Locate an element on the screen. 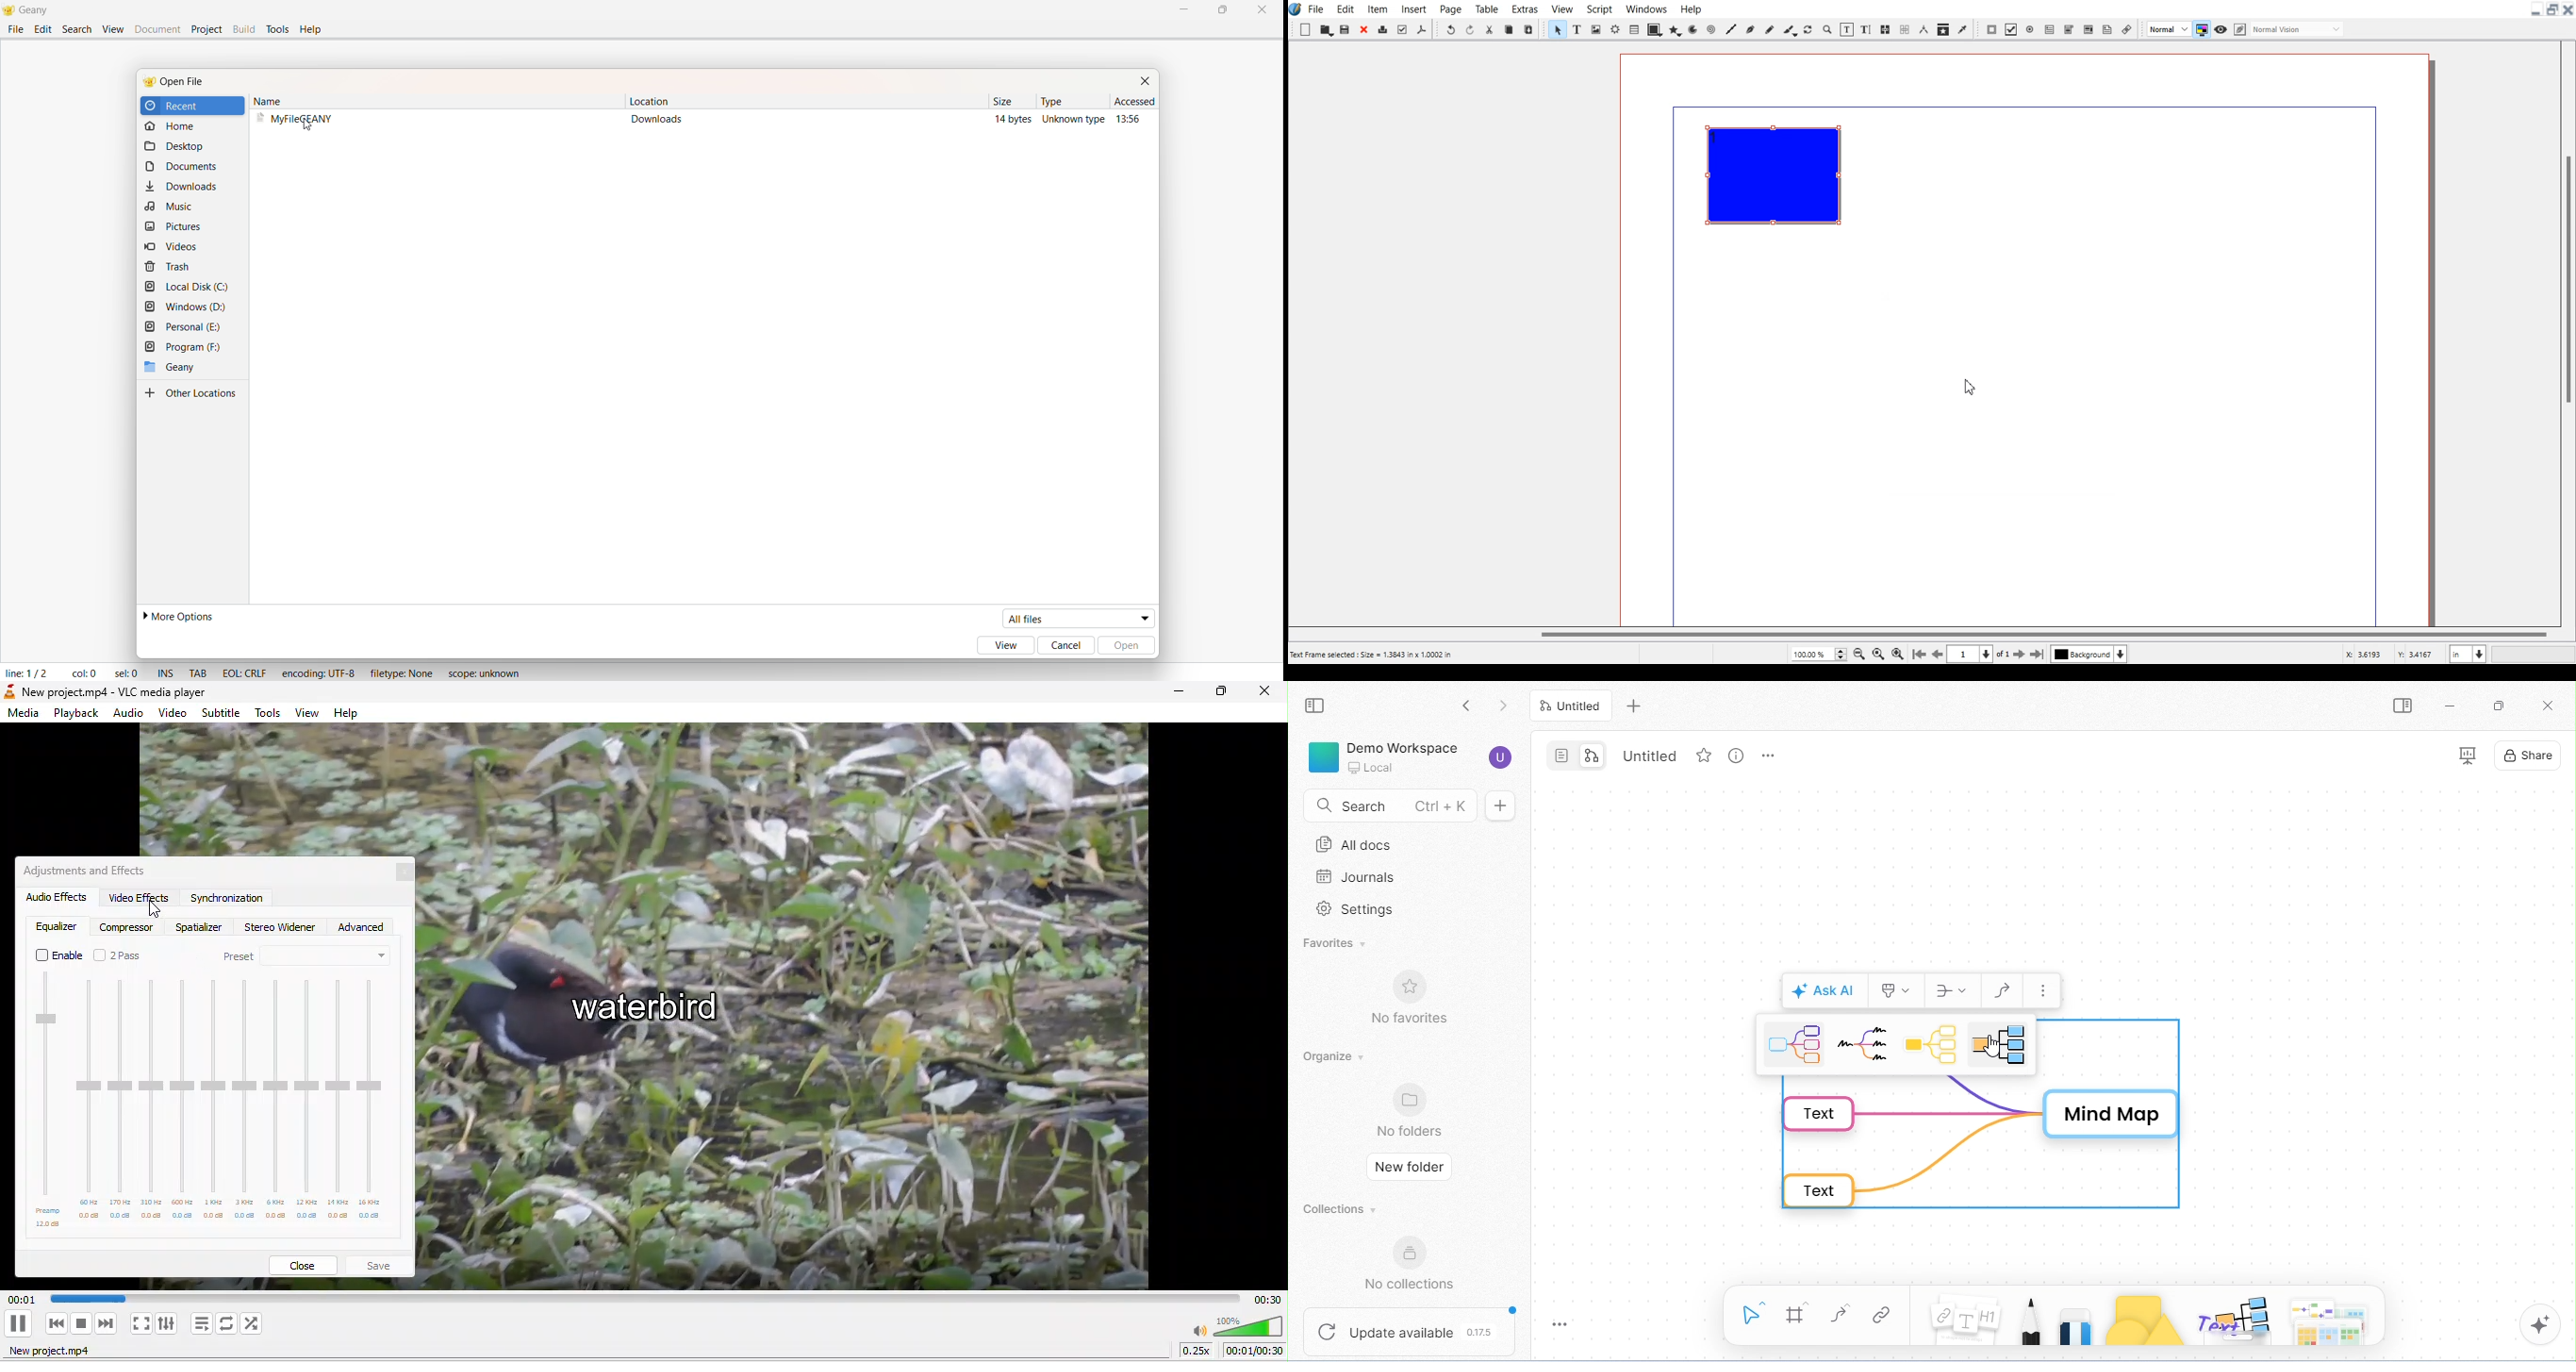 The width and height of the screenshot is (2576, 1372). PDF Push Button is located at coordinates (1991, 30).